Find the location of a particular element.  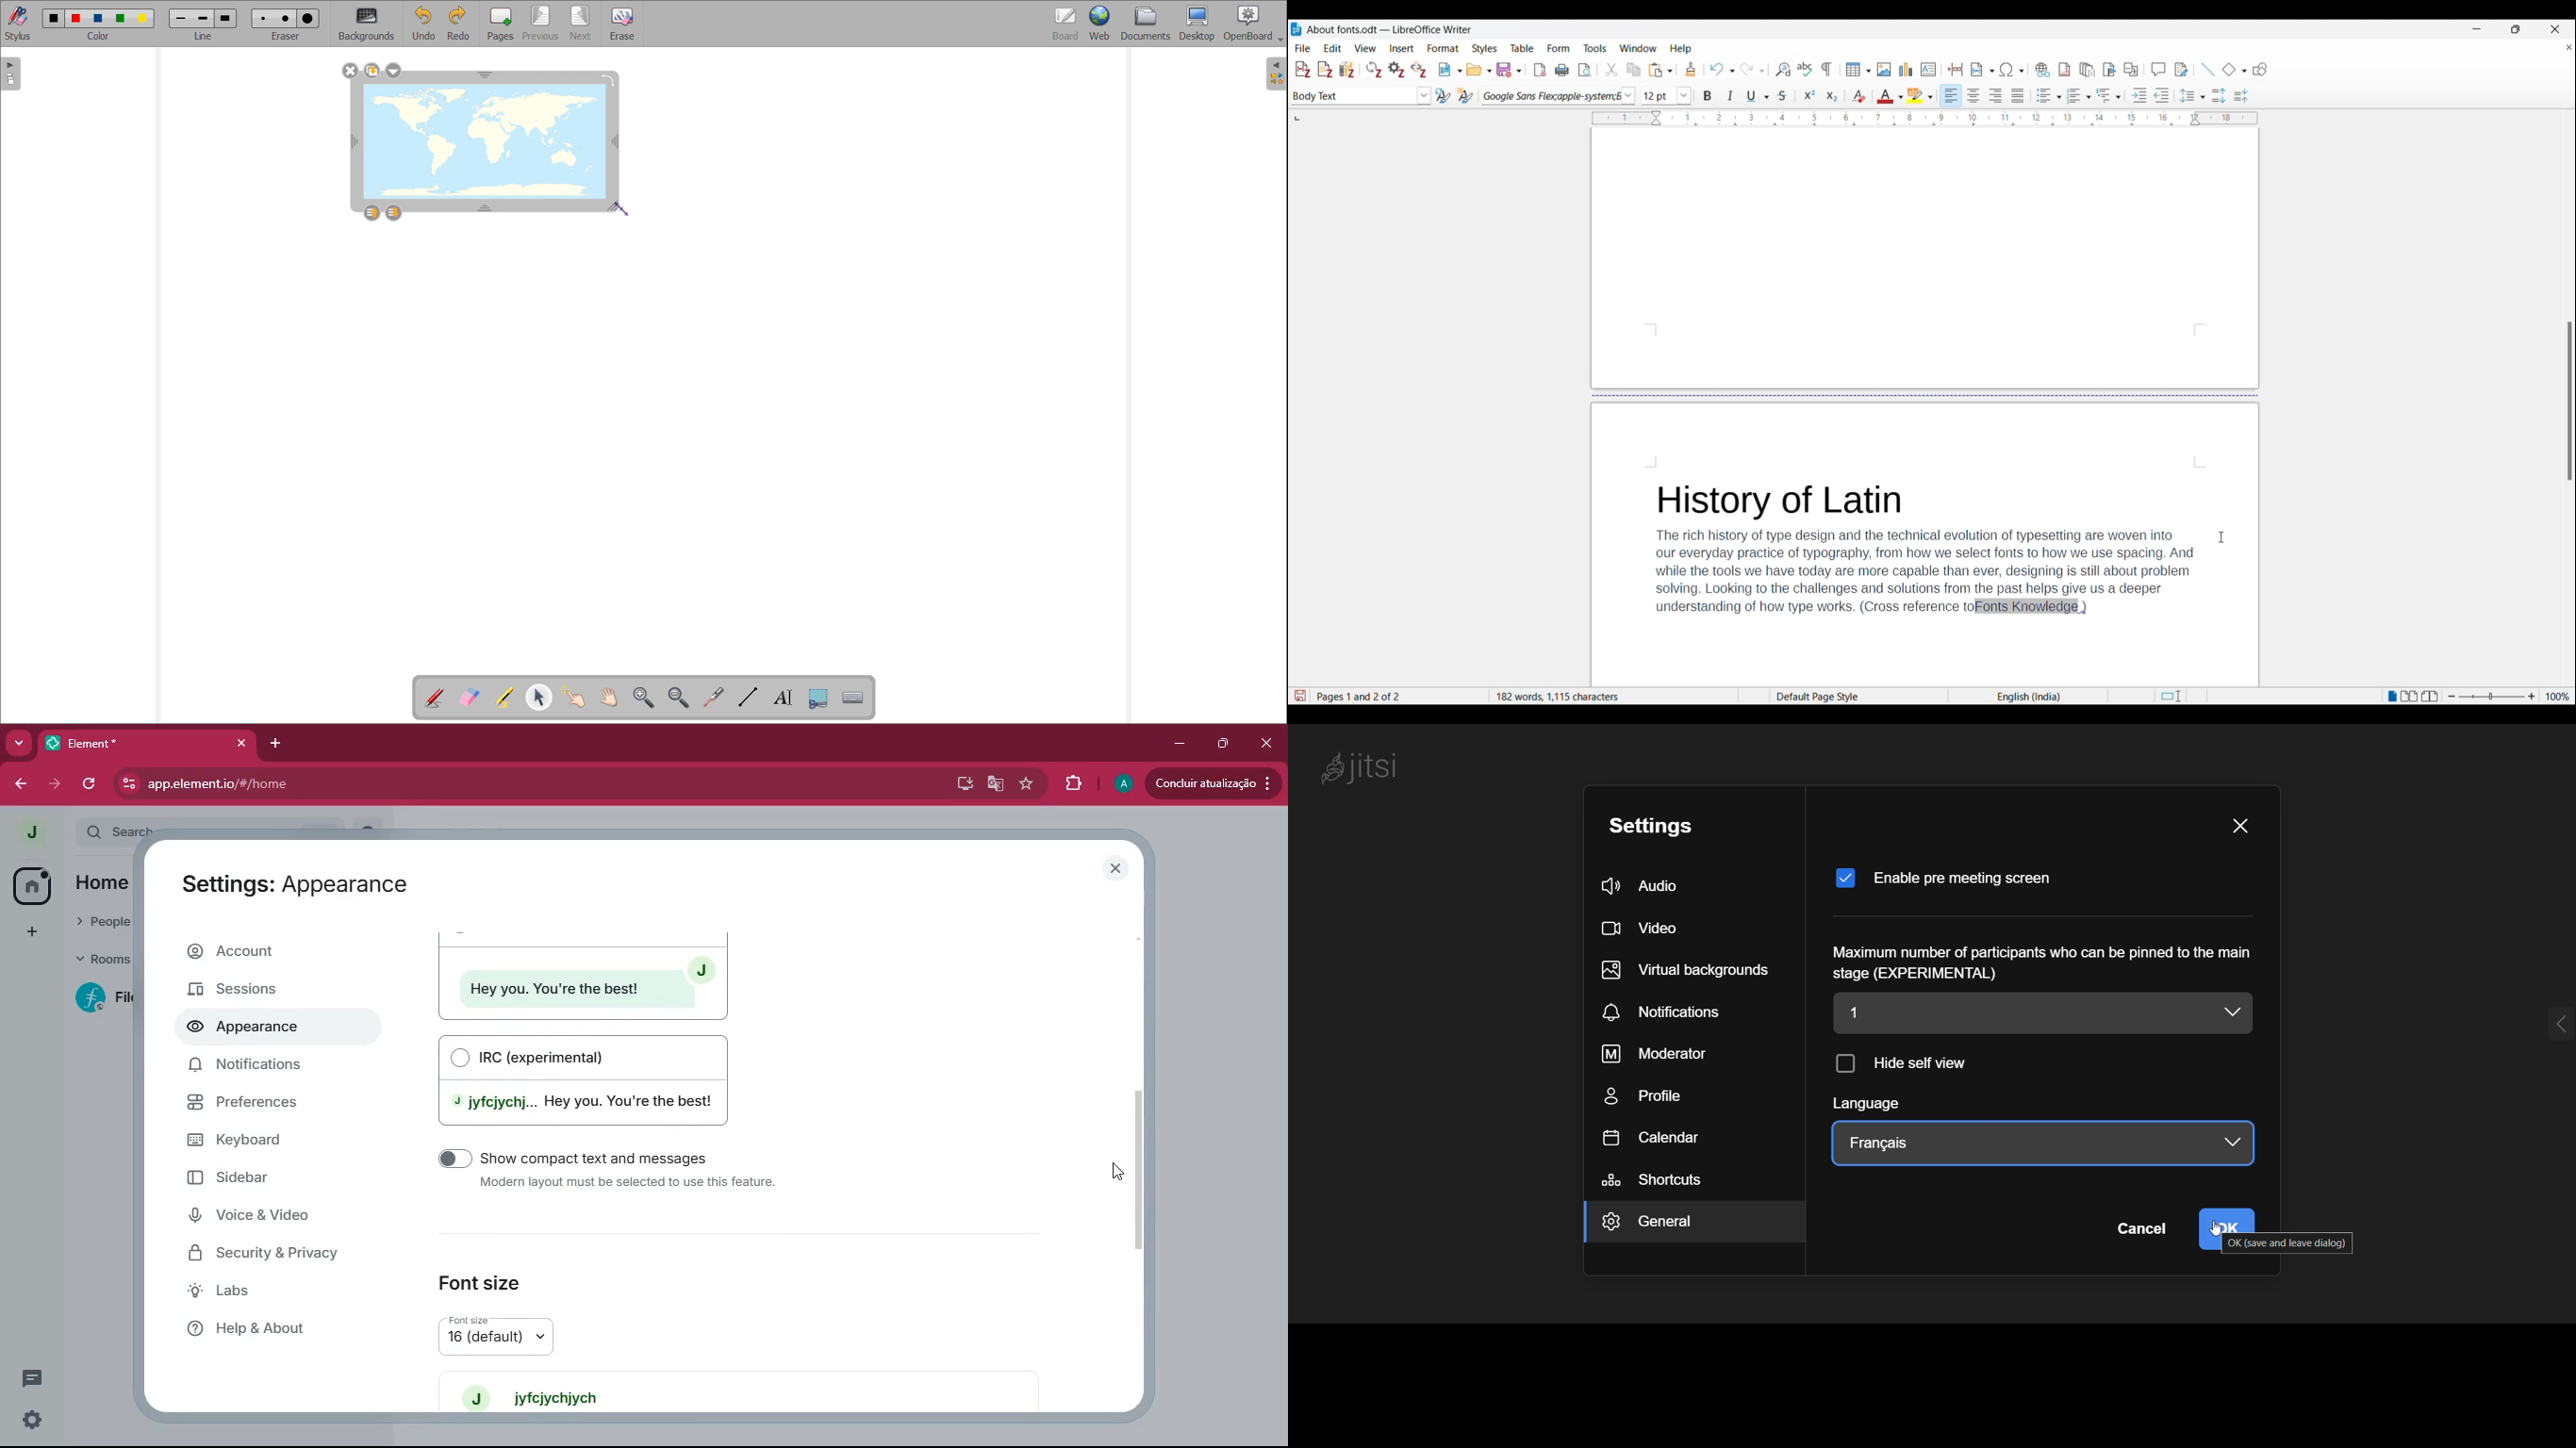

LibreOffice Writer logo is located at coordinates (1296, 29).